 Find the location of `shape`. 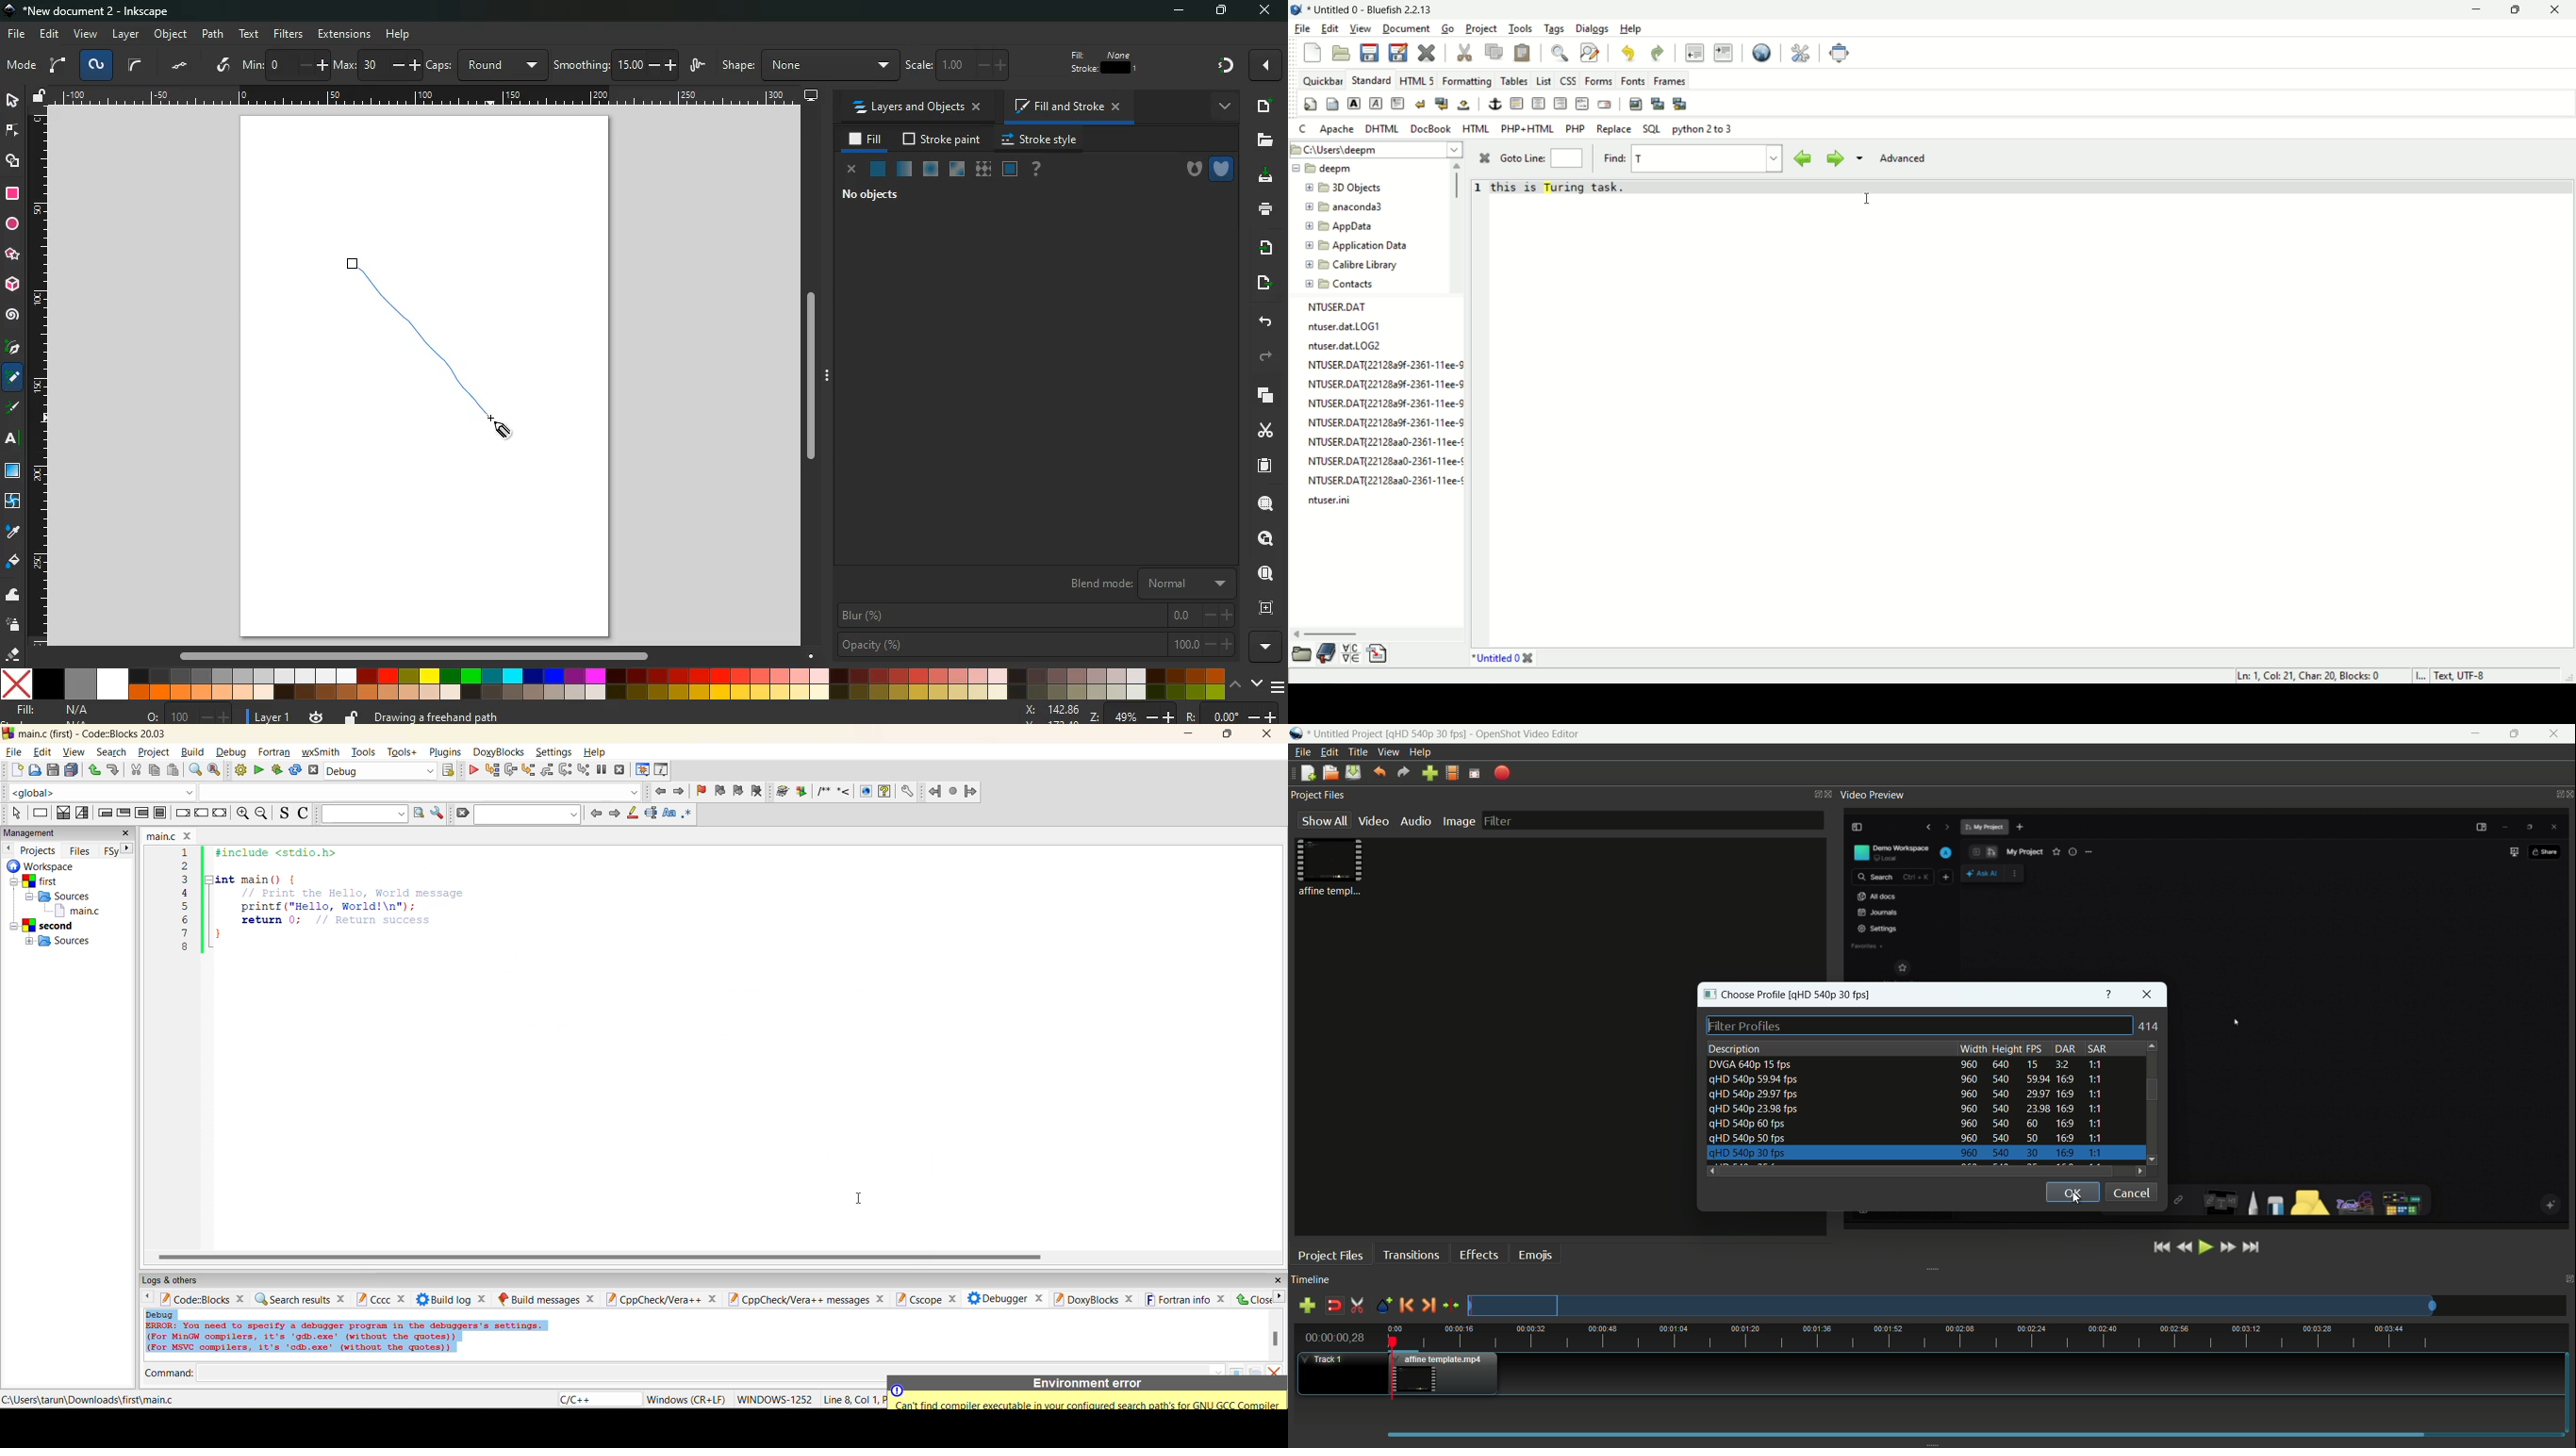

shape is located at coordinates (806, 66).